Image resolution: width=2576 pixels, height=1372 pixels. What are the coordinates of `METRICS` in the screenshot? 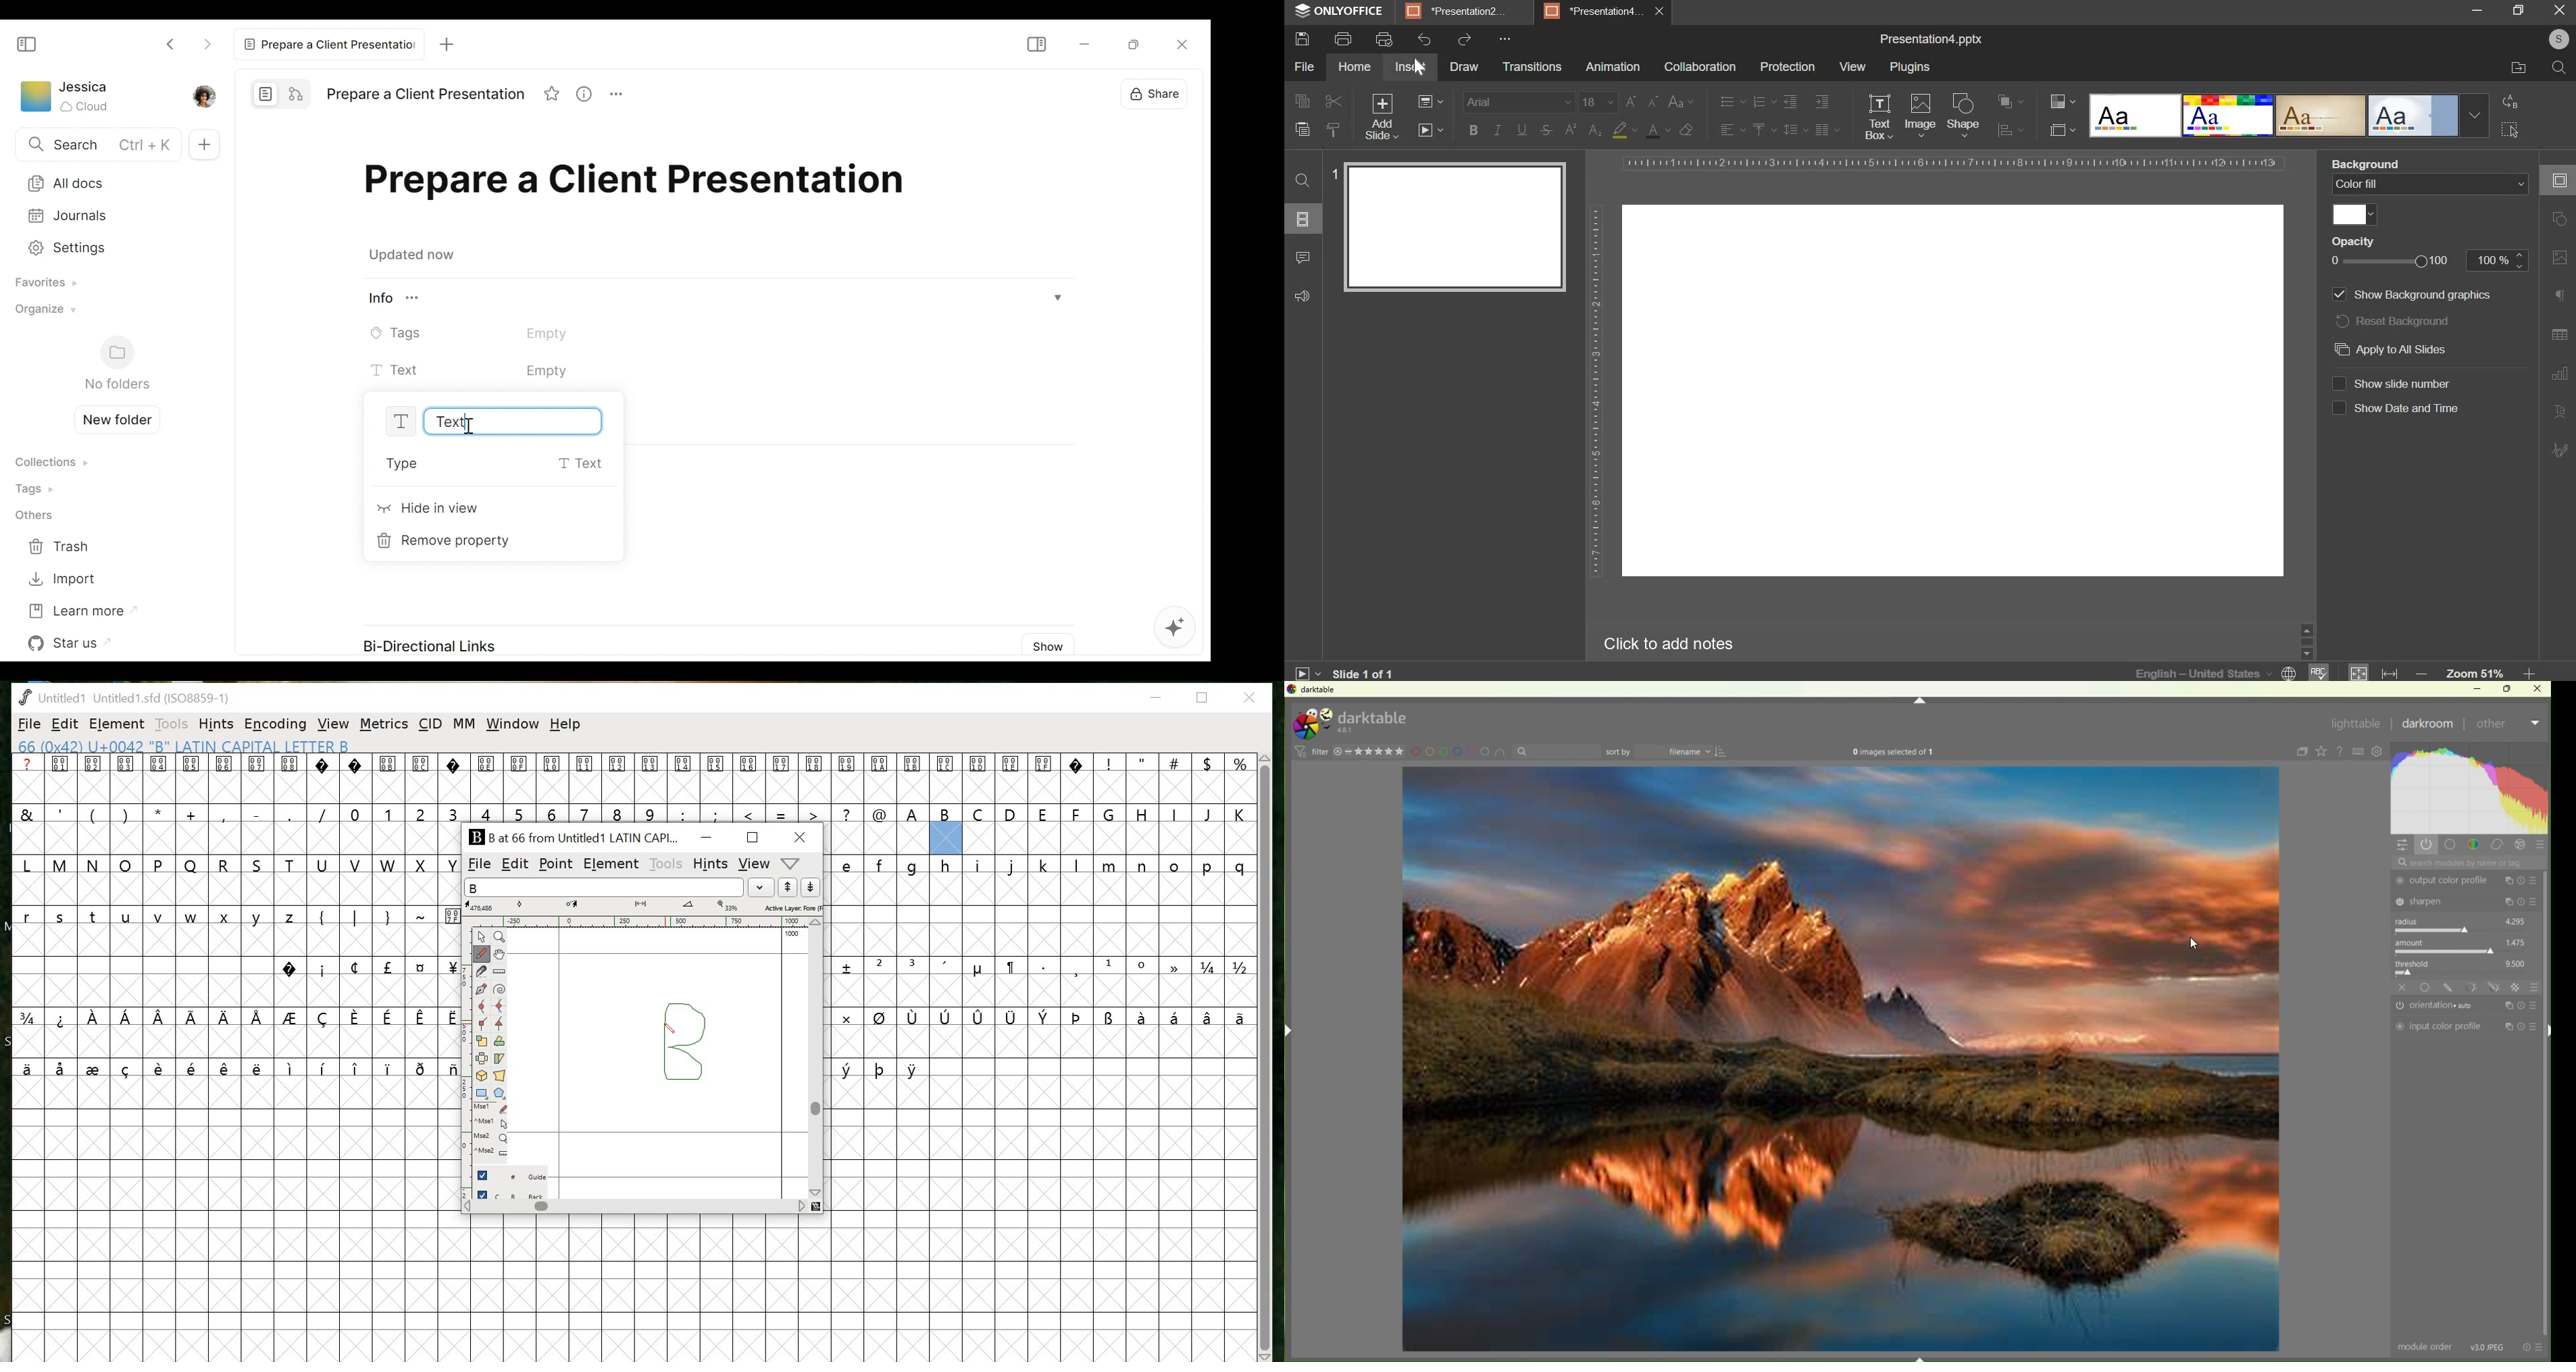 It's located at (385, 724).